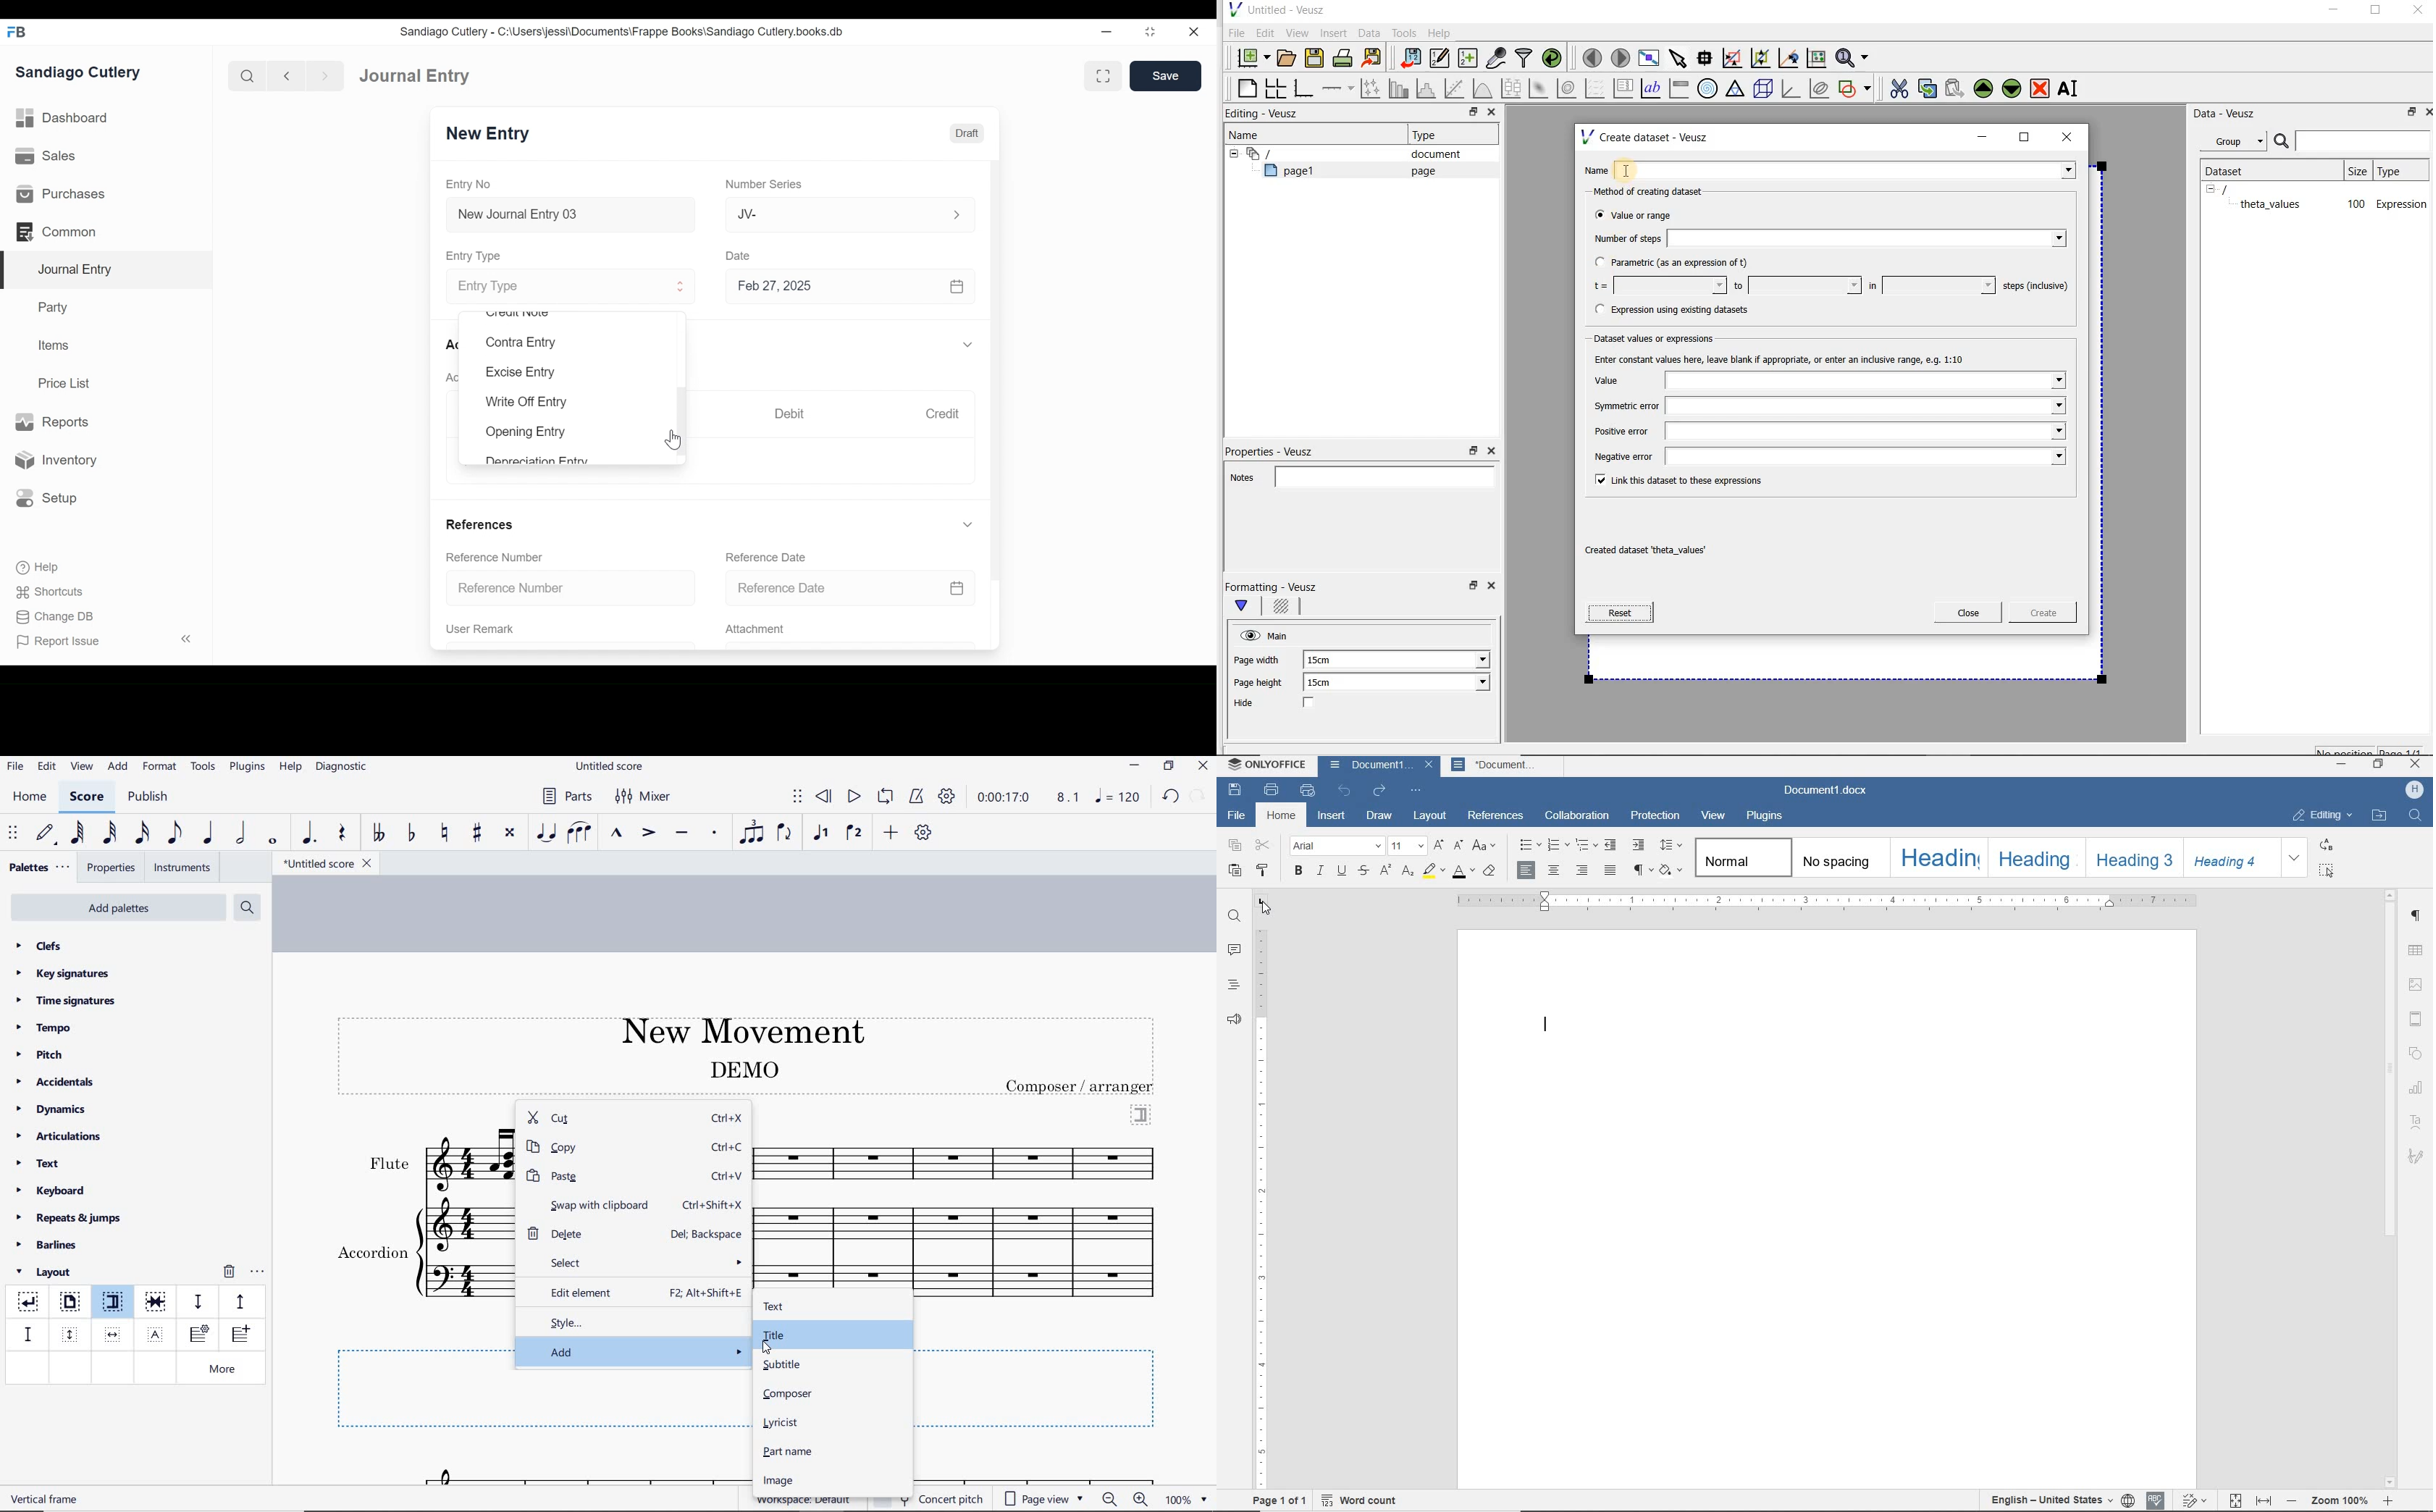  What do you see at coordinates (1044, 1499) in the screenshot?
I see `page view` at bounding box center [1044, 1499].